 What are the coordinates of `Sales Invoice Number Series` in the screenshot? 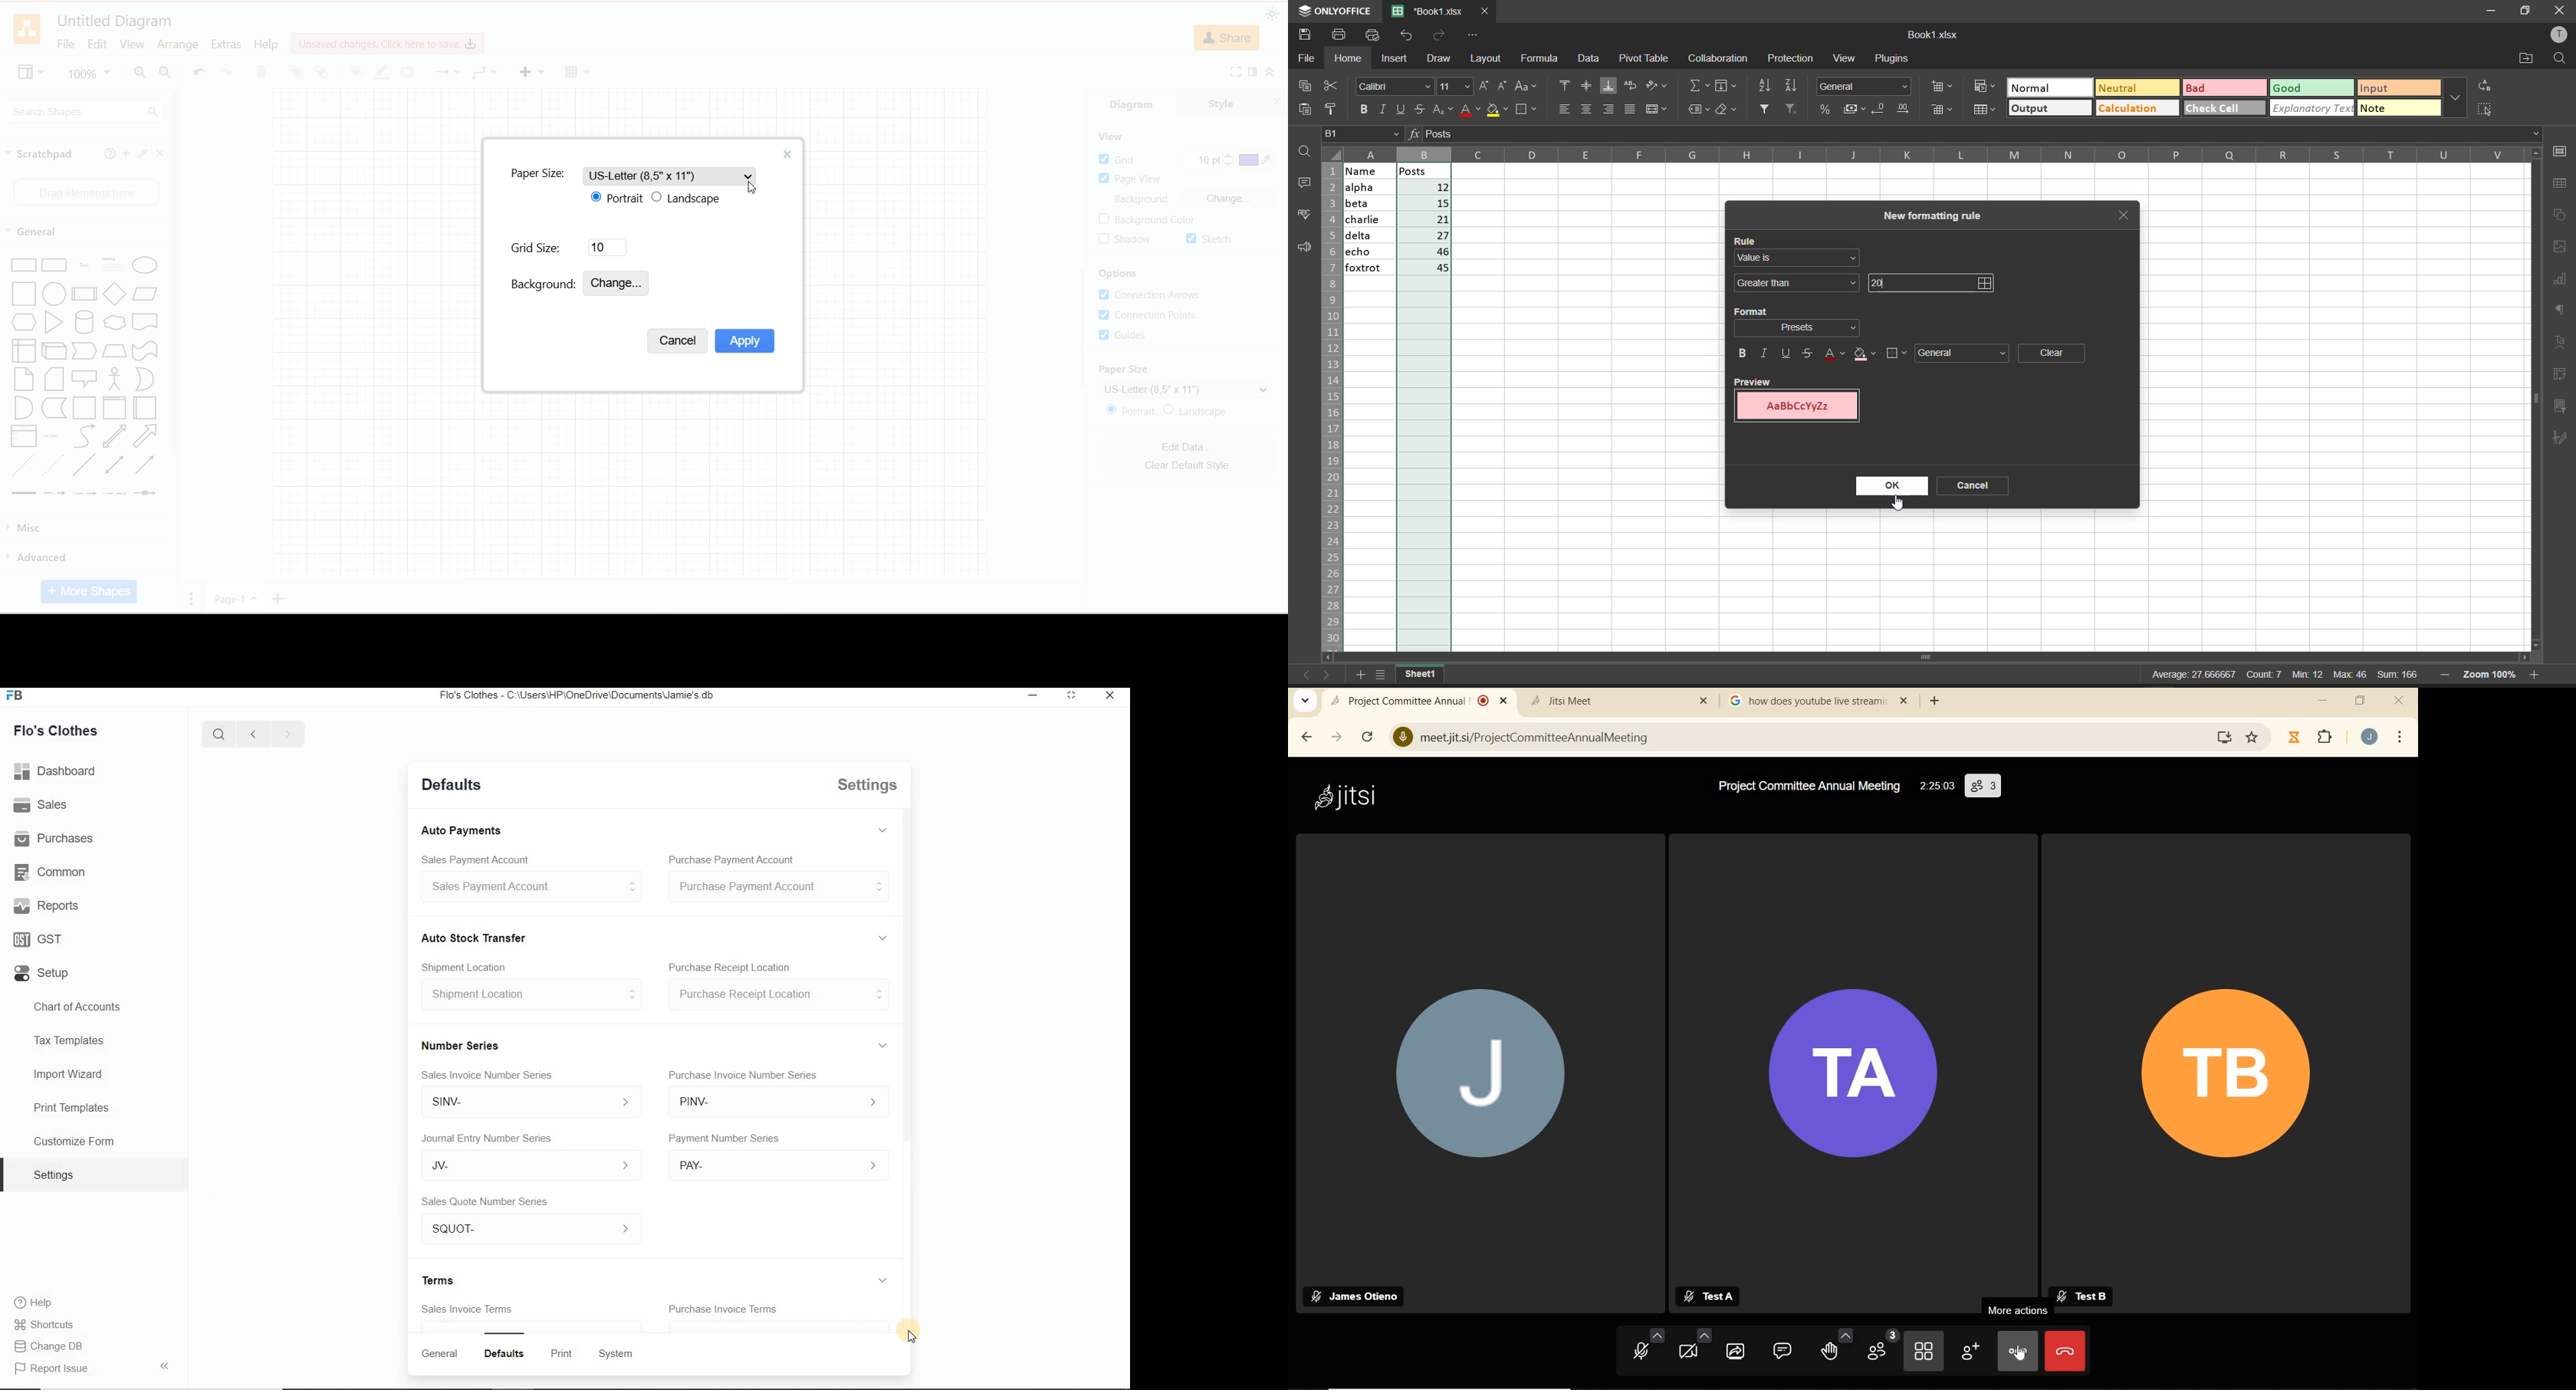 It's located at (488, 1072).